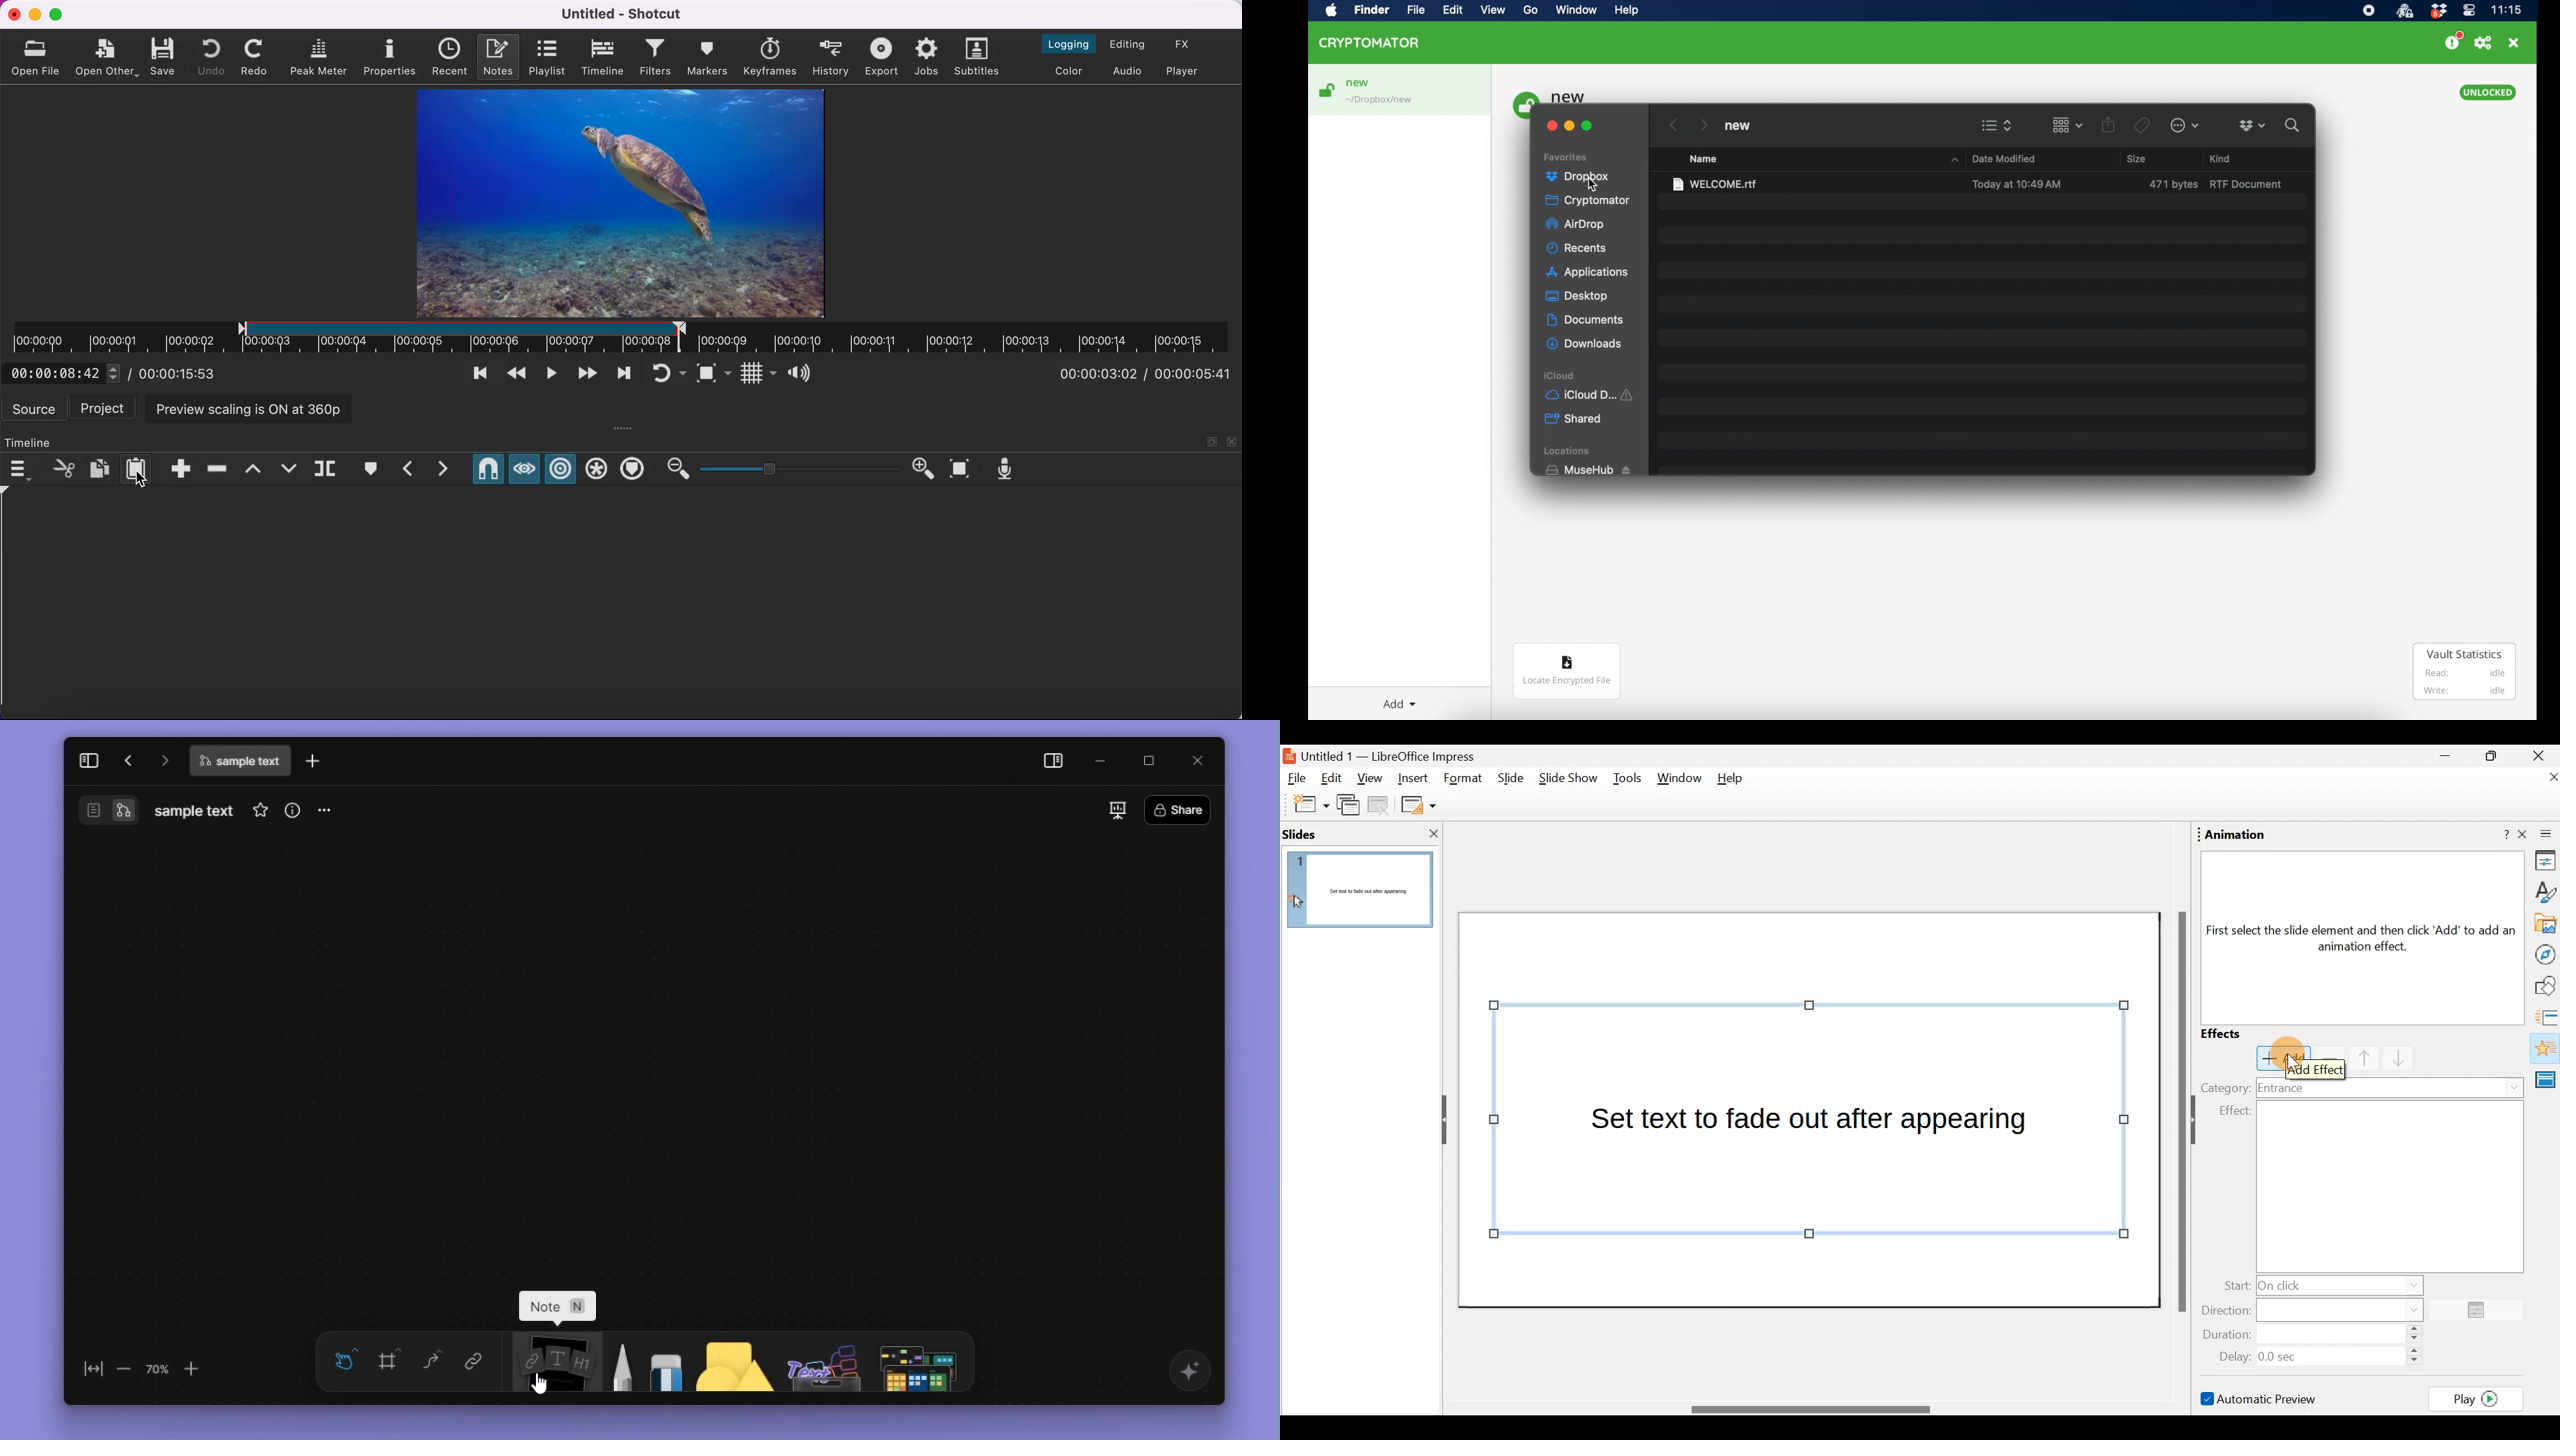  I want to click on timeline panel, so click(29, 443).